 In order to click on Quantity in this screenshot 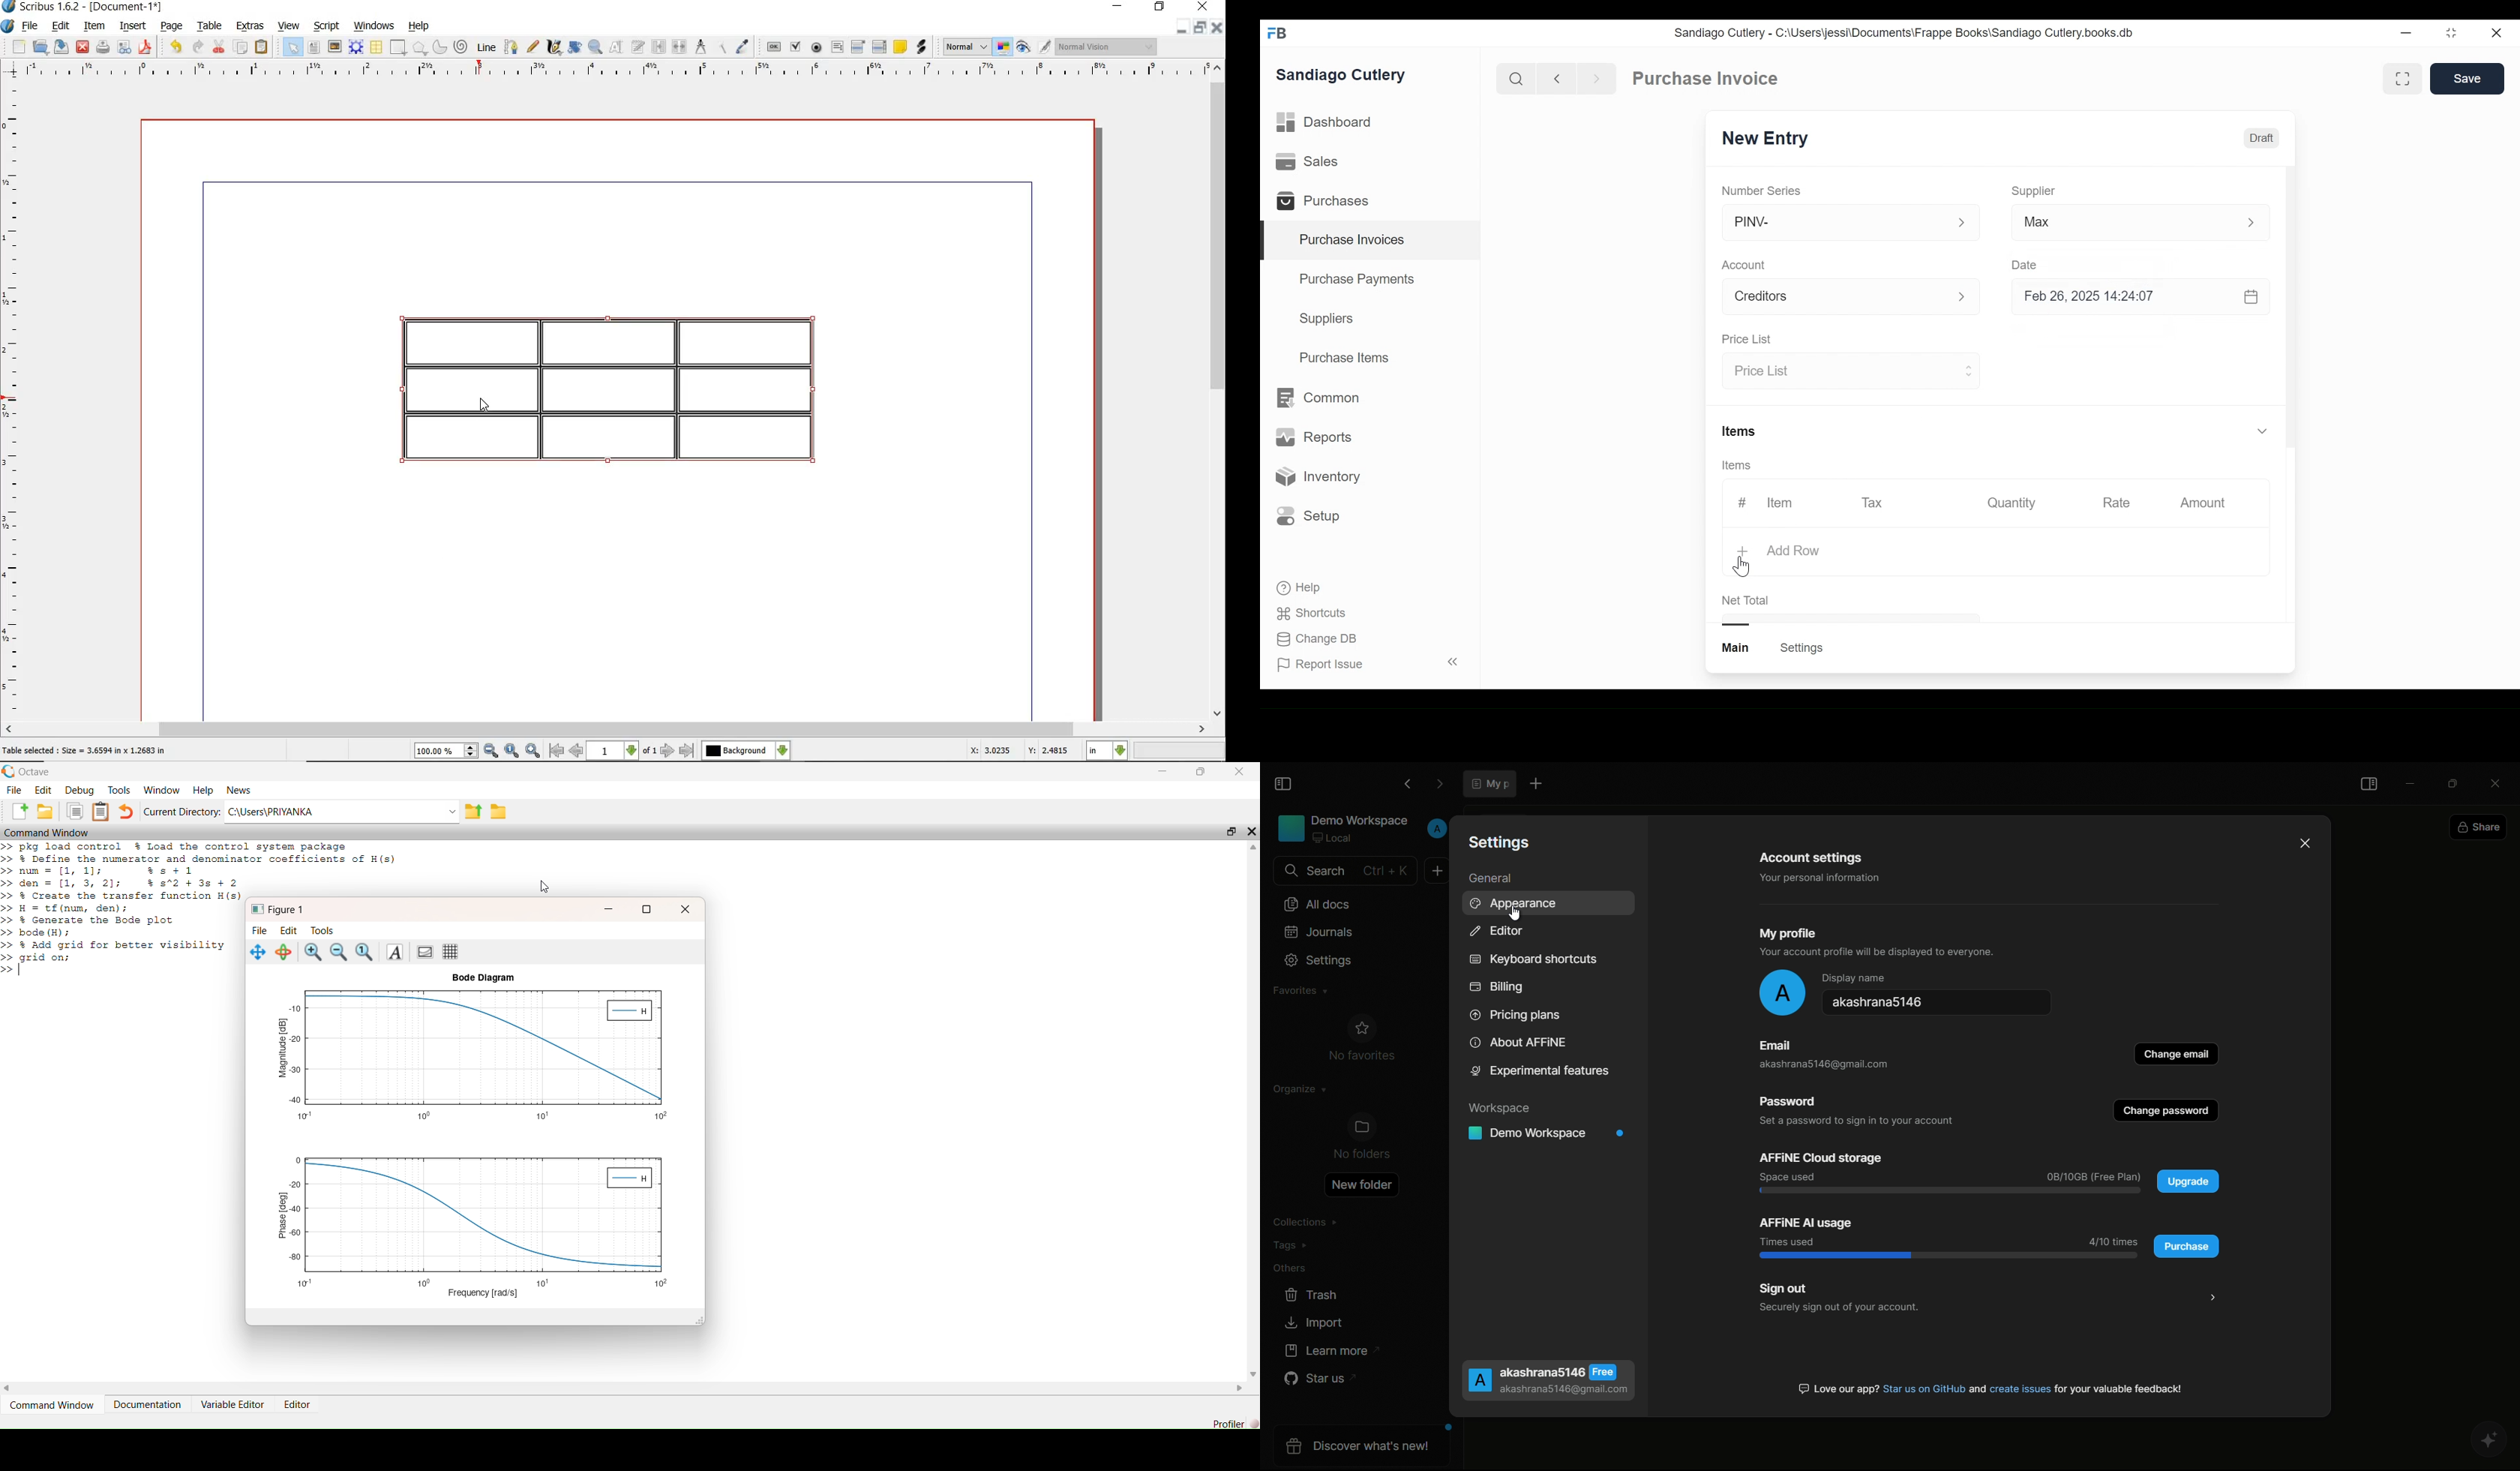, I will do `click(2010, 502)`.